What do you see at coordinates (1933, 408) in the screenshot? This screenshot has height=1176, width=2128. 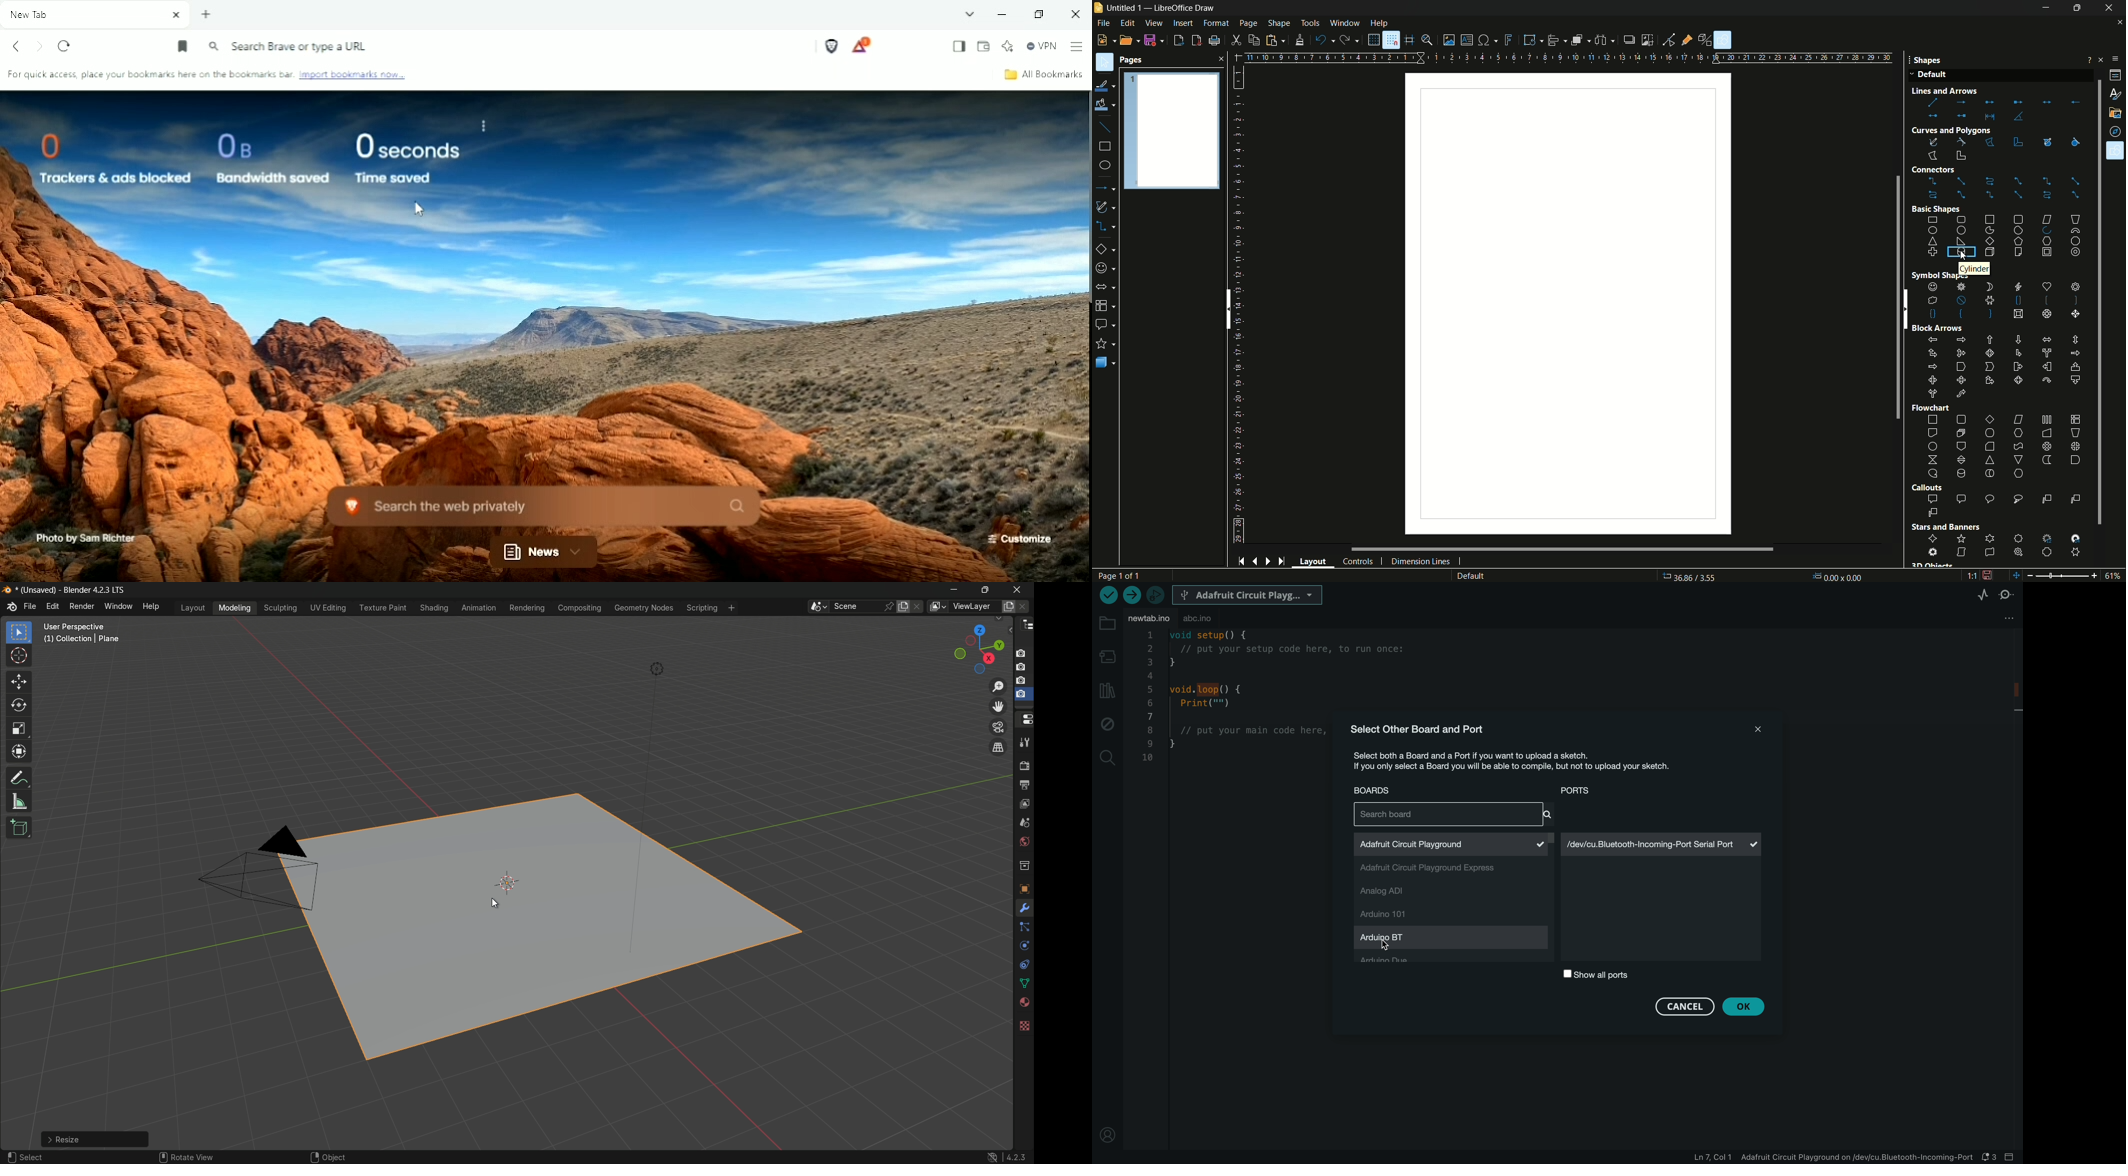 I see `Flowchart` at bounding box center [1933, 408].